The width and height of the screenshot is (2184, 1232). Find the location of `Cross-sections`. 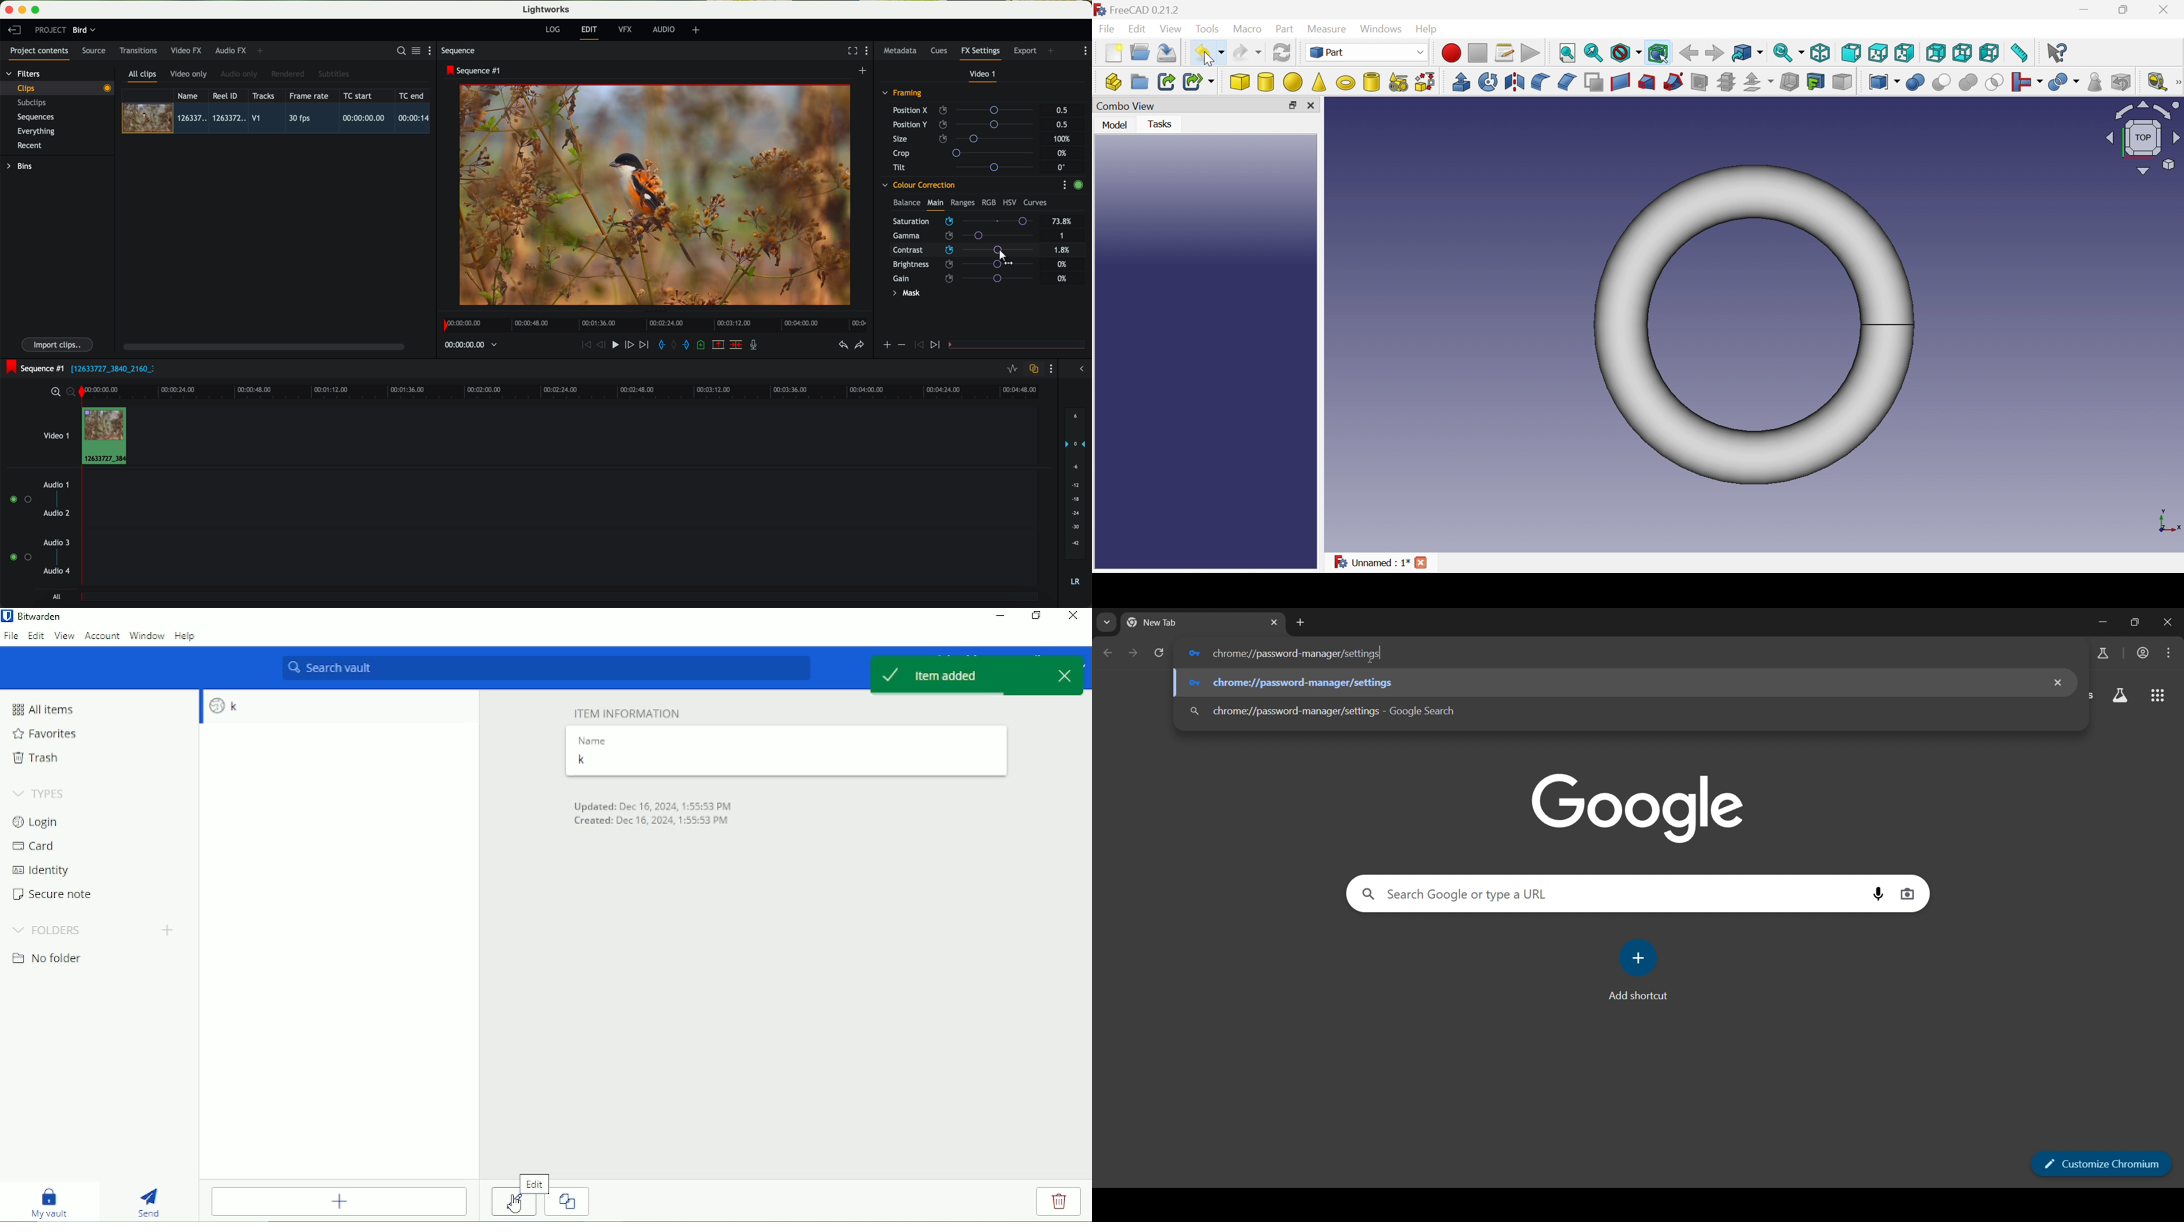

Cross-sections is located at coordinates (1725, 82).